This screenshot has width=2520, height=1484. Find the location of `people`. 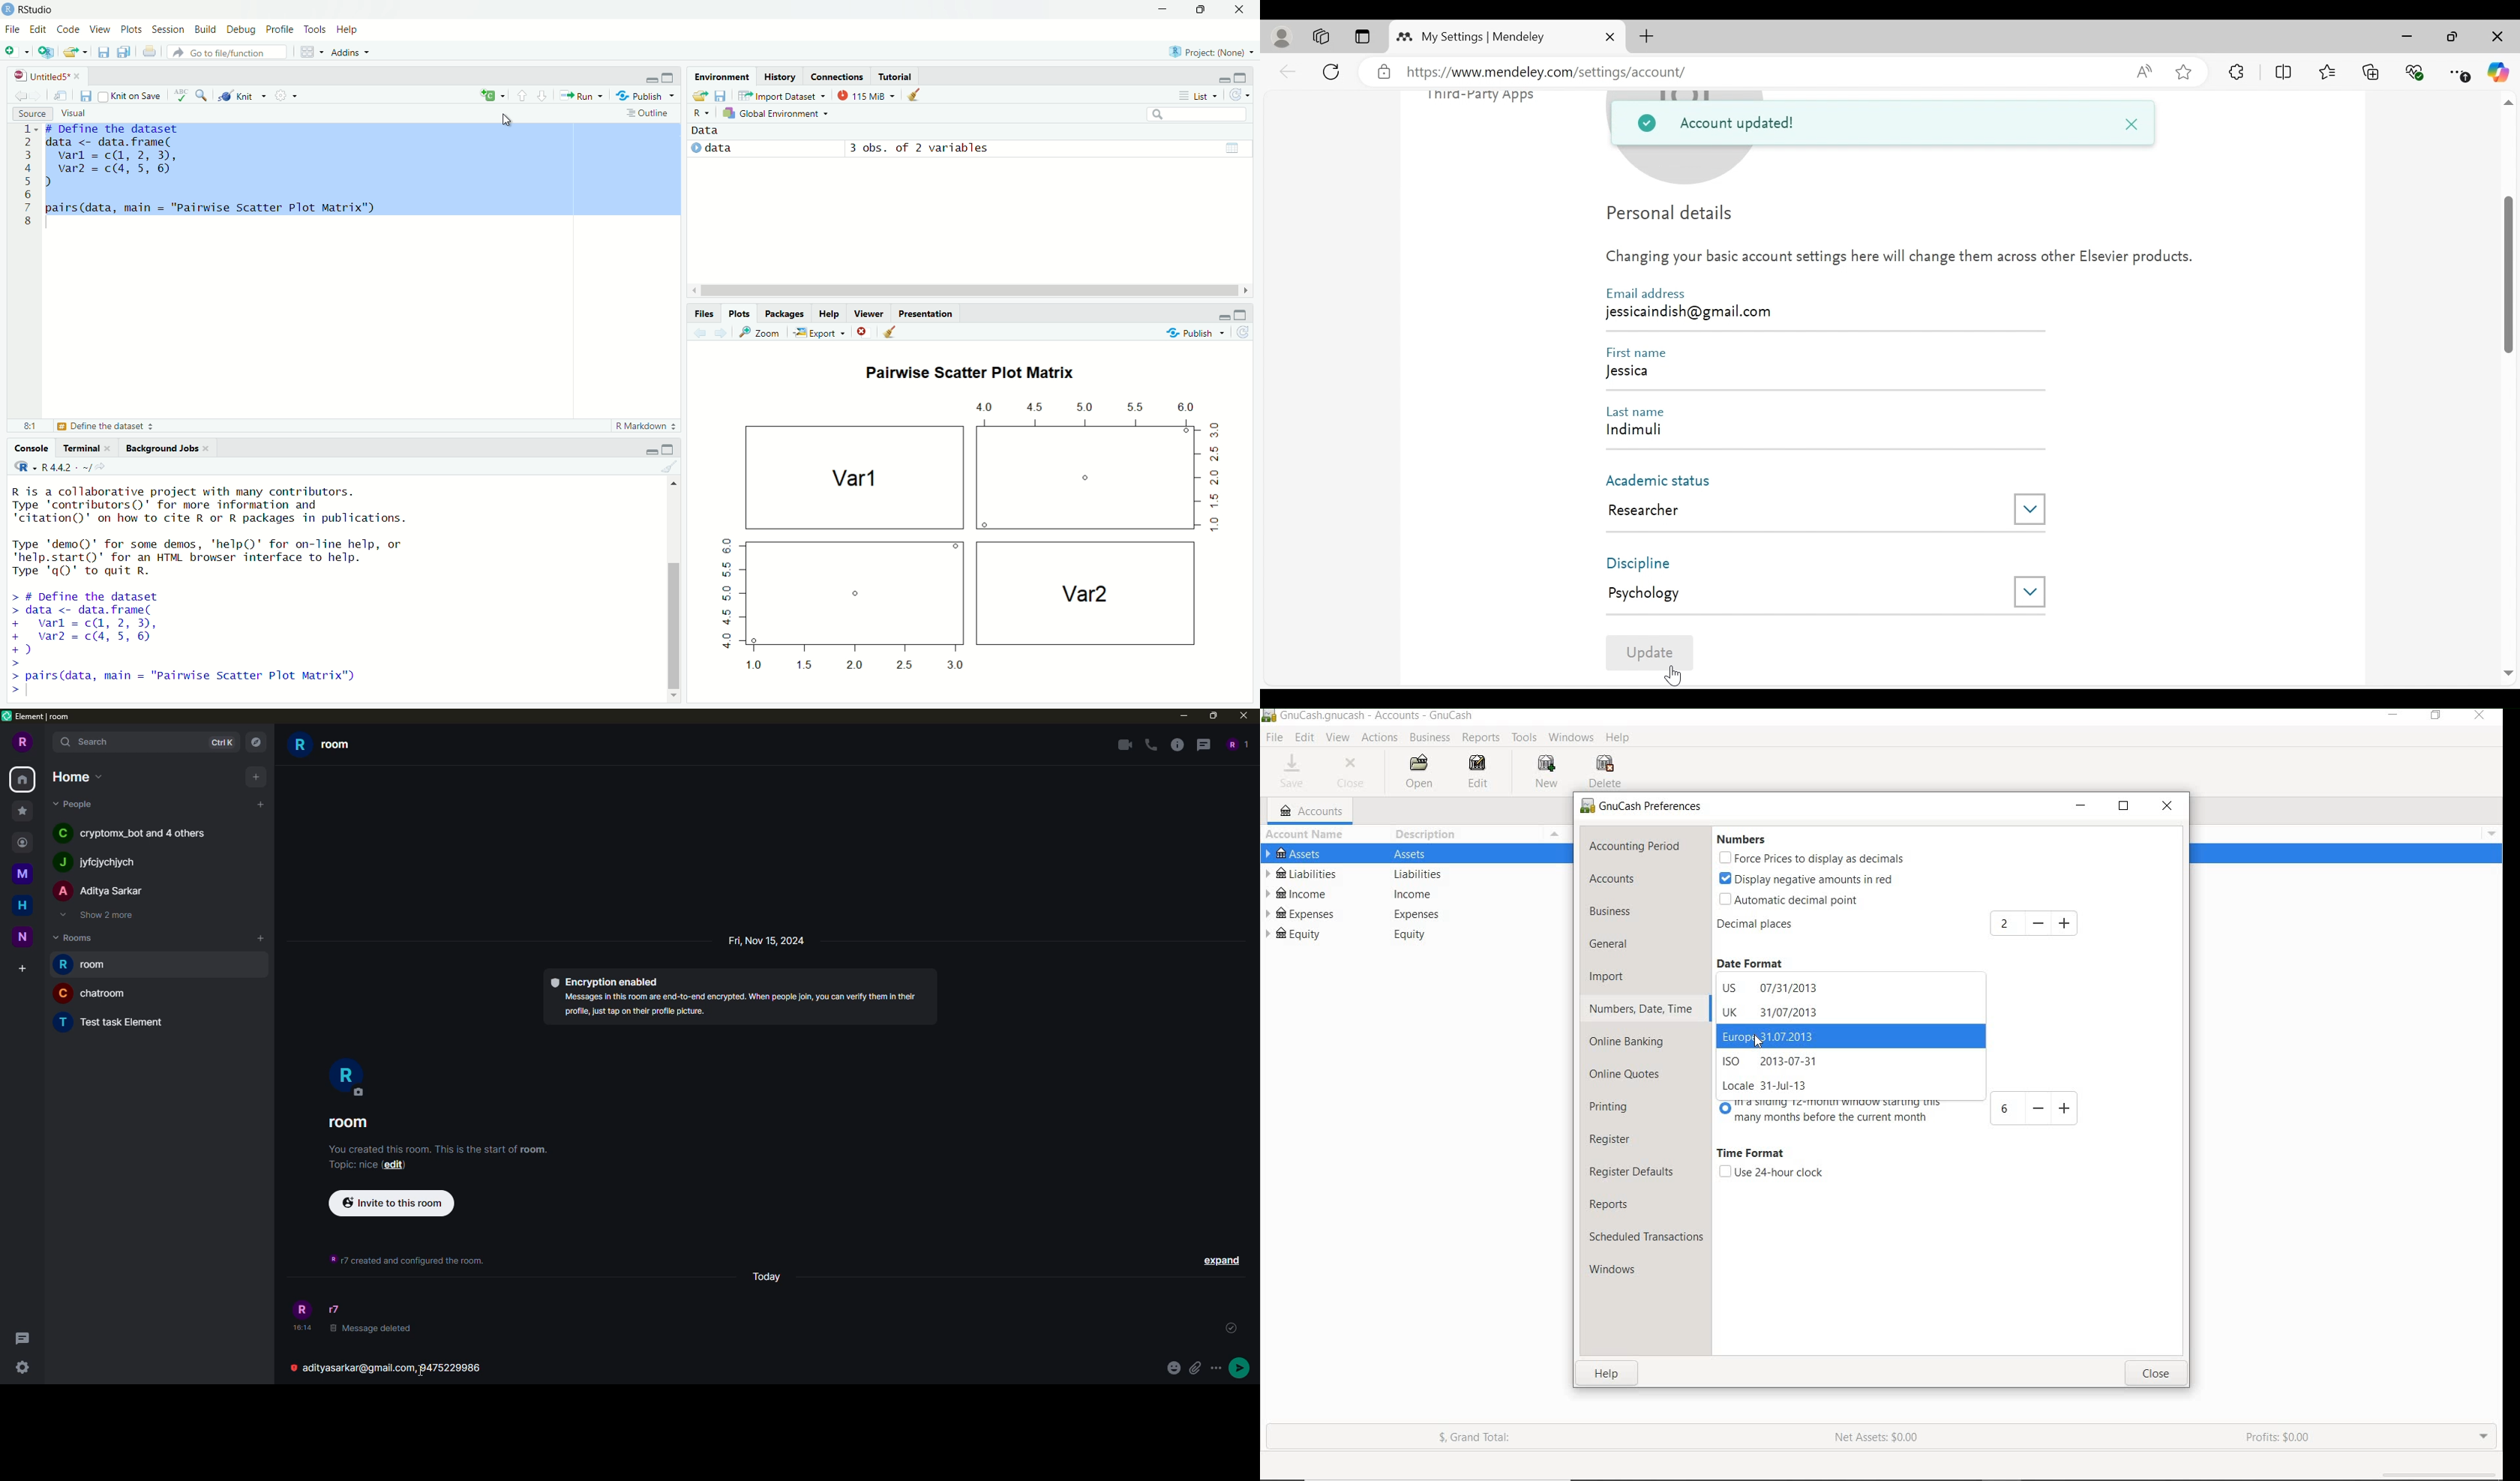

people is located at coordinates (339, 1308).